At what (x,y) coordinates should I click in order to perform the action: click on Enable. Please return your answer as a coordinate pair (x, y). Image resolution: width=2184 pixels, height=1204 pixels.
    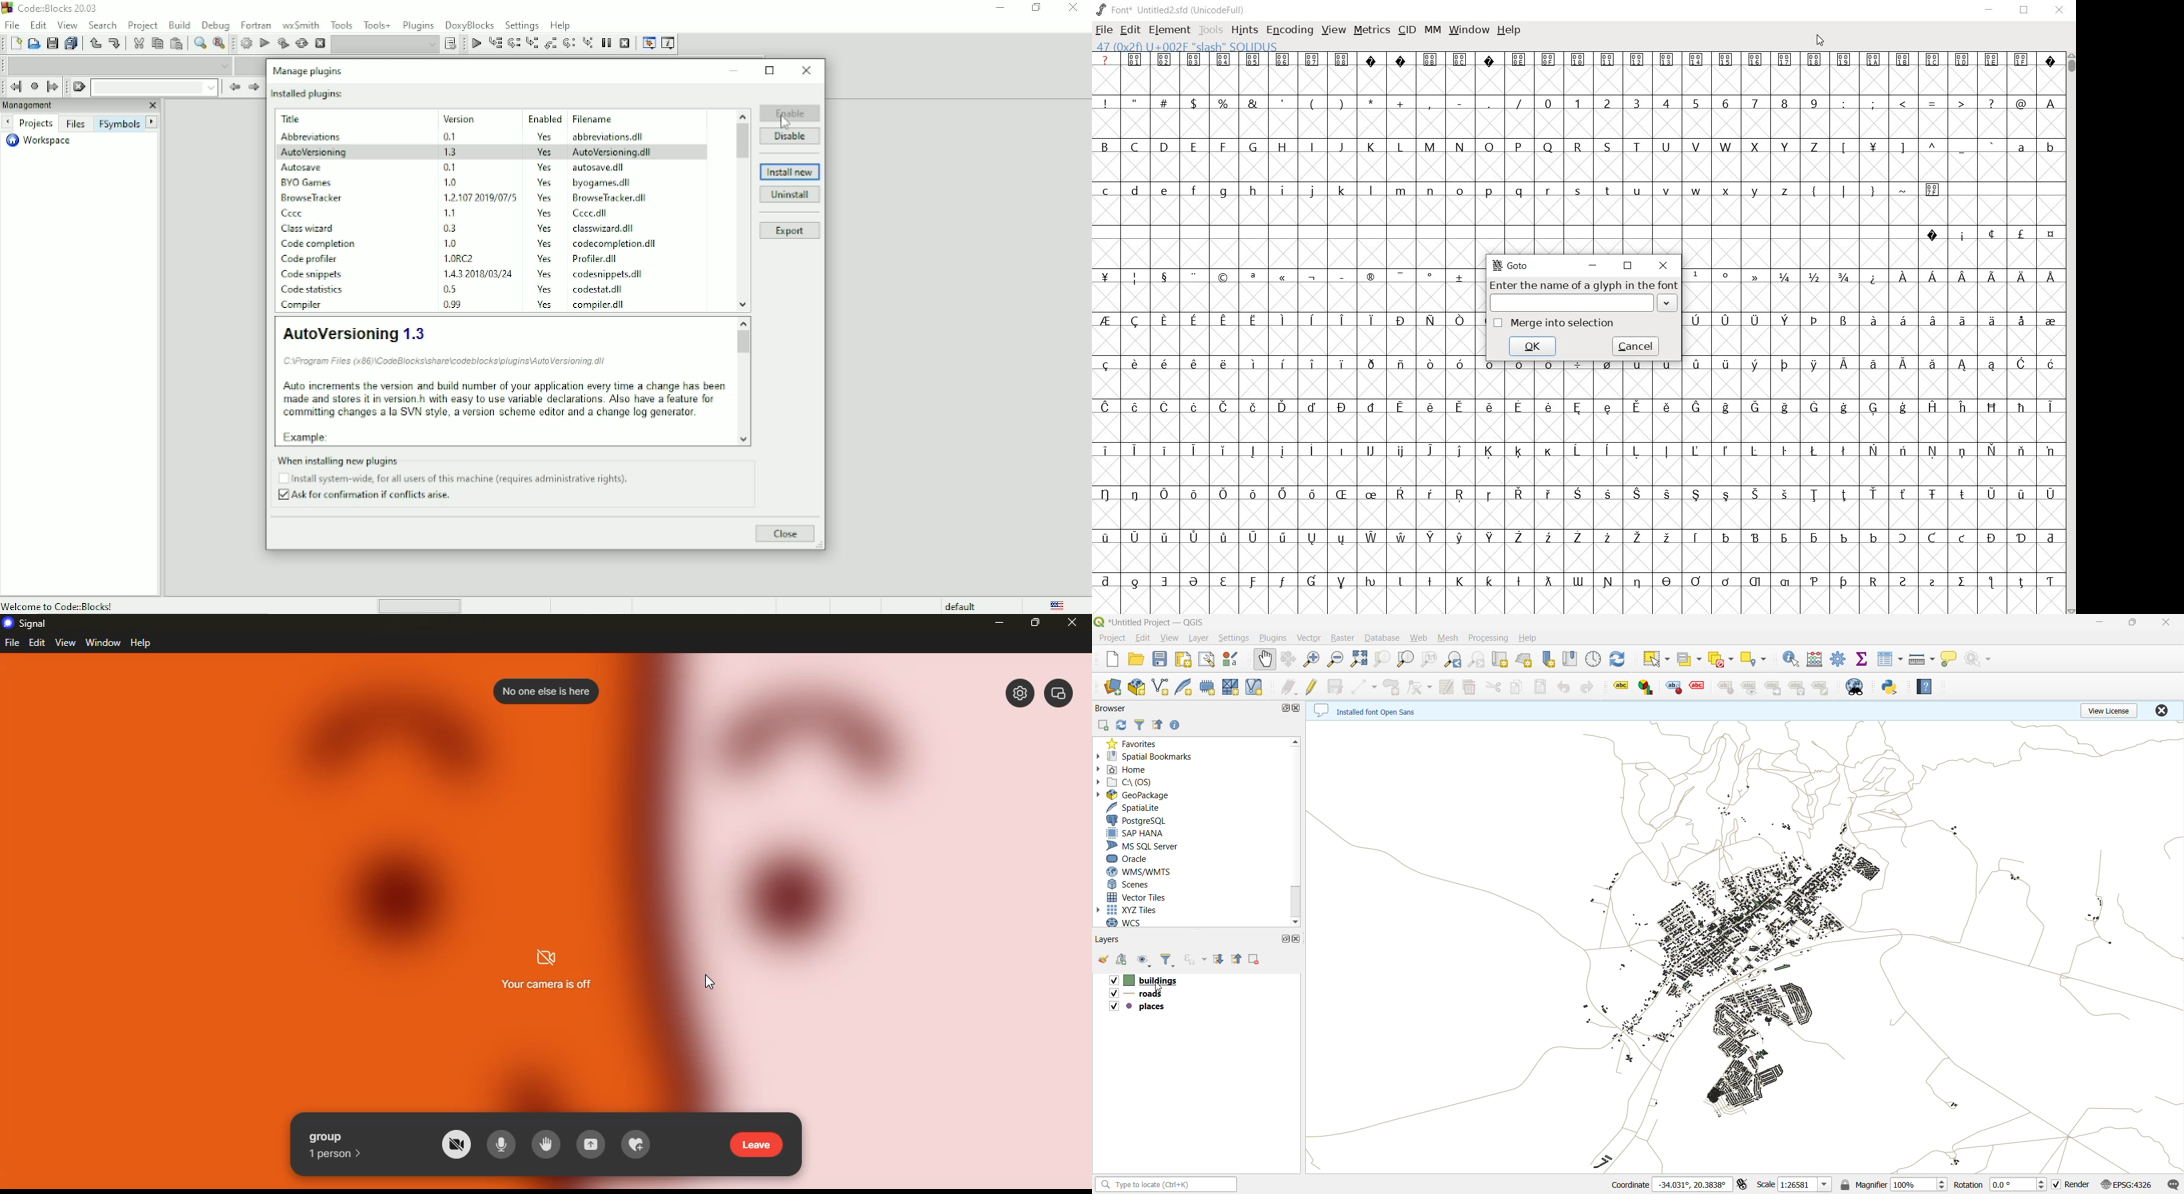
    Looking at the image, I should click on (790, 113).